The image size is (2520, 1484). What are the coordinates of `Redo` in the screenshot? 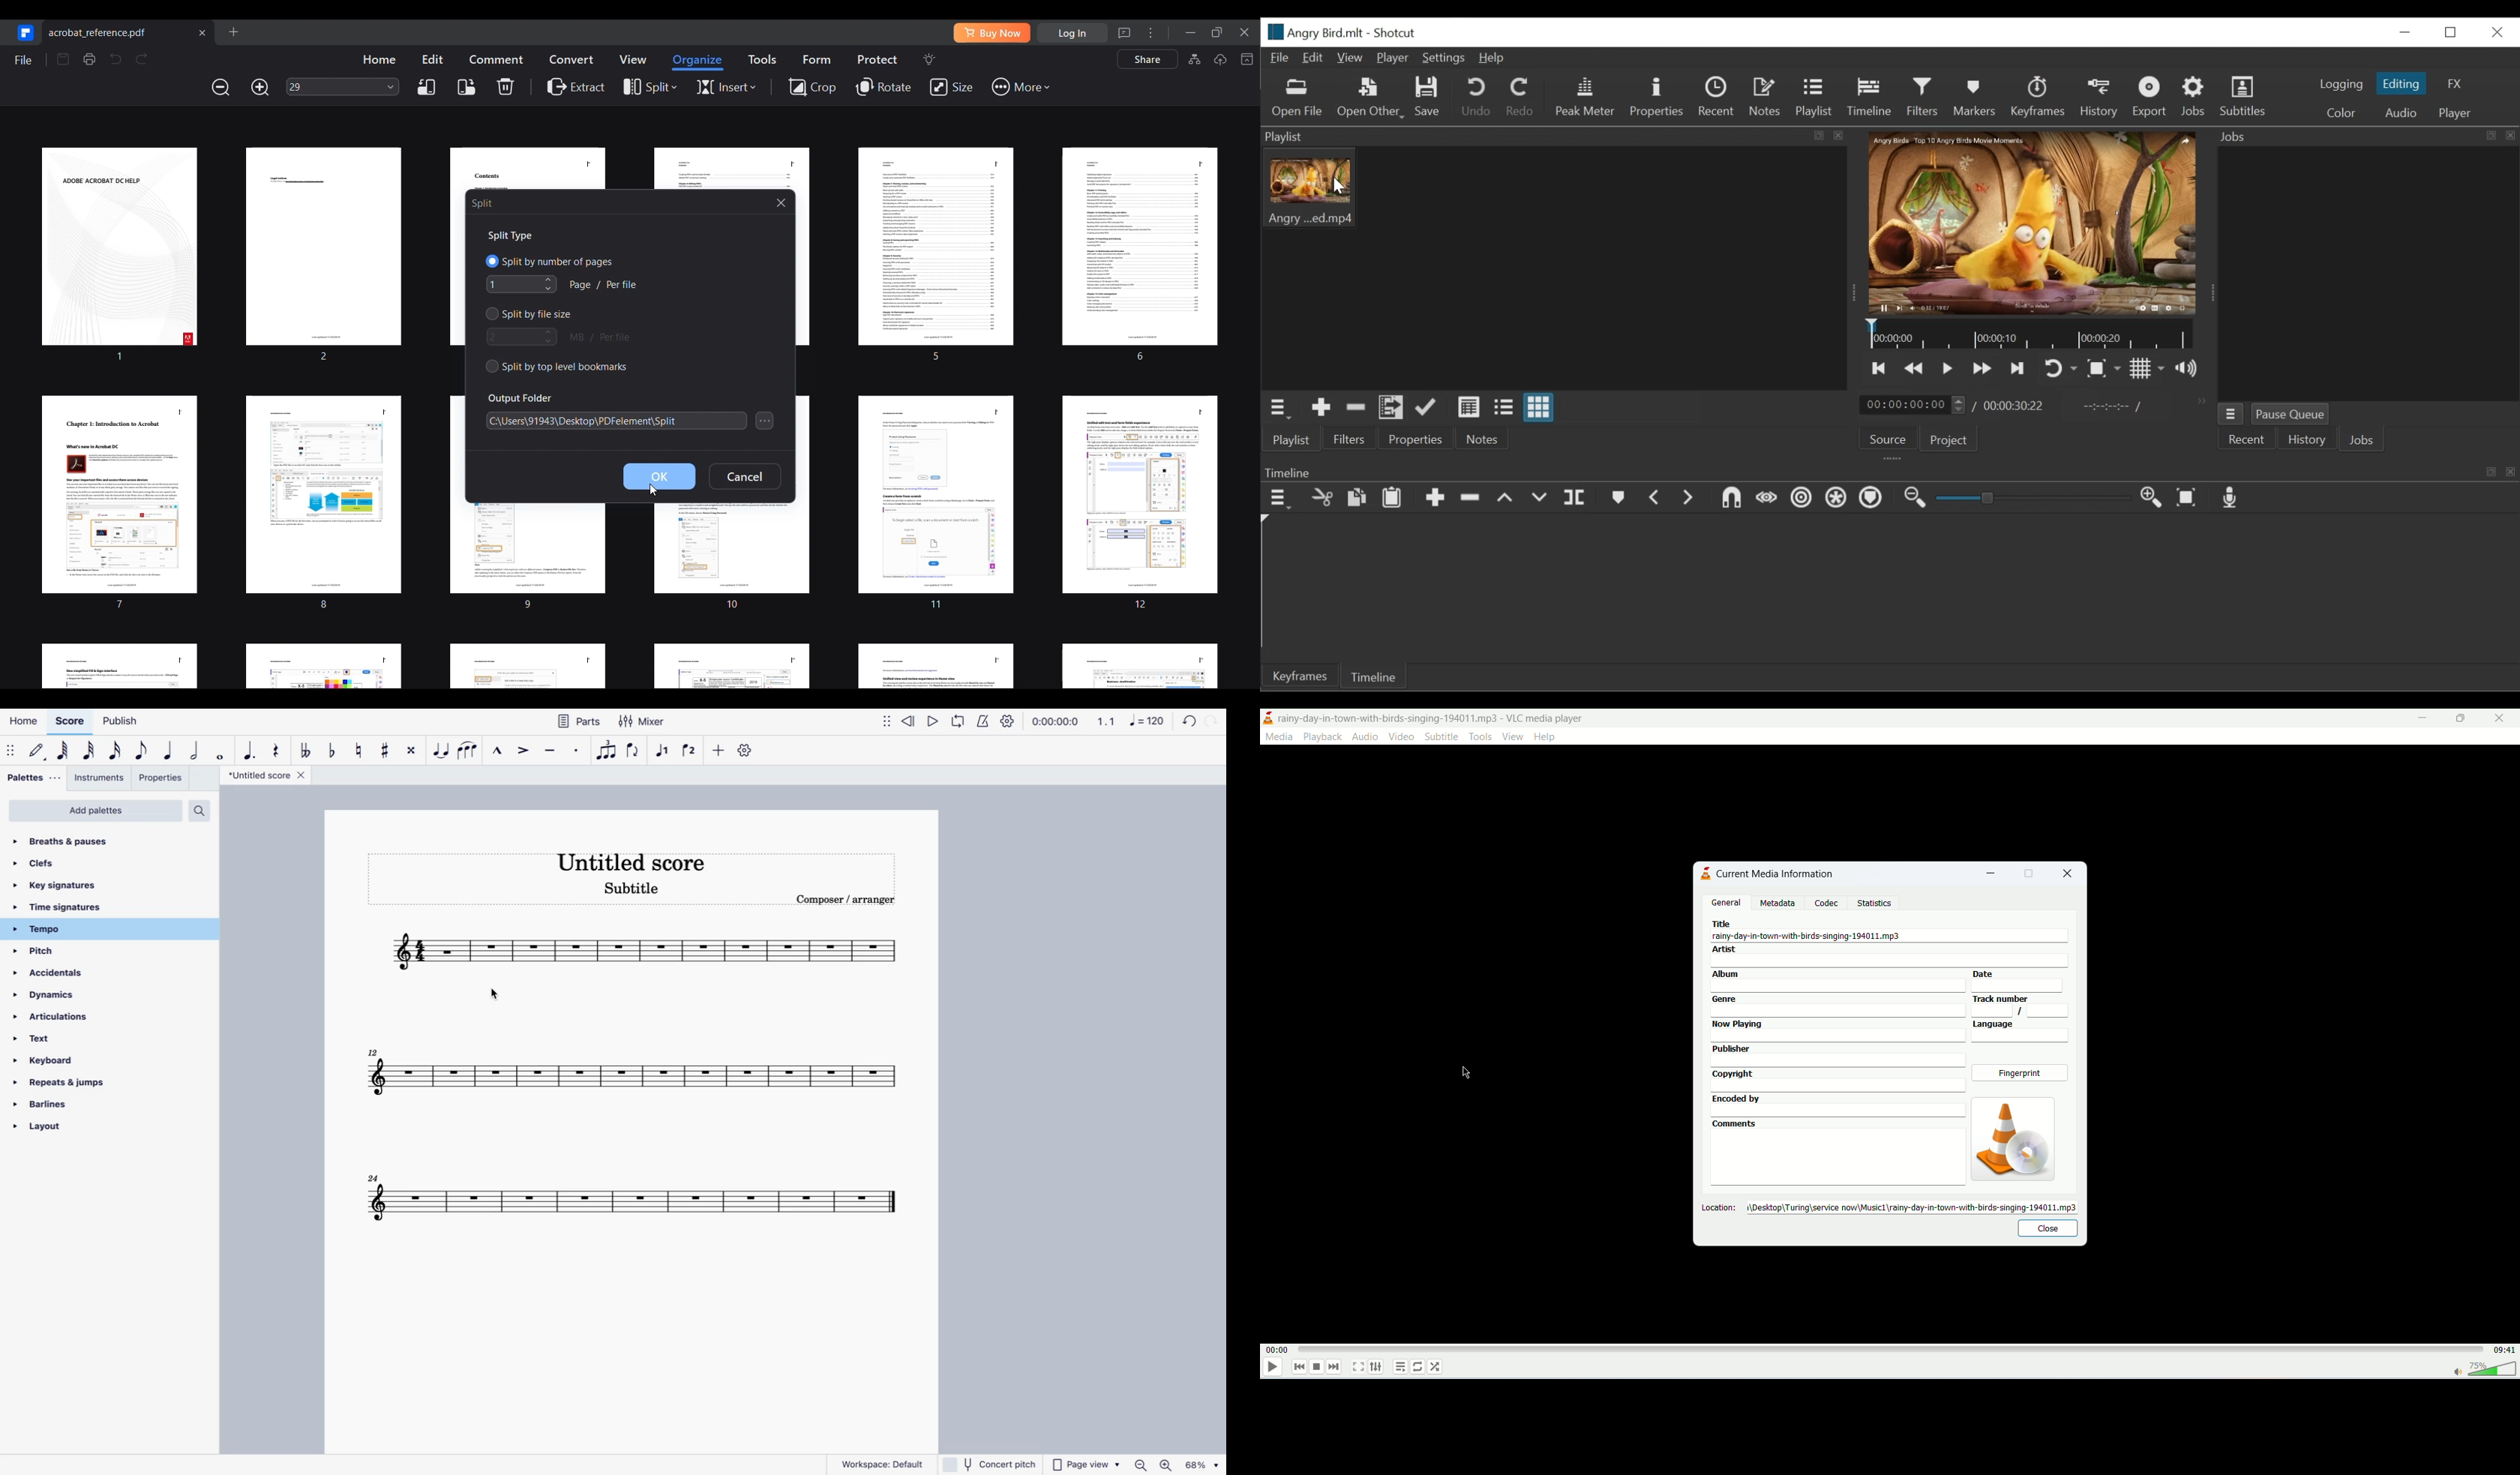 It's located at (1521, 96).